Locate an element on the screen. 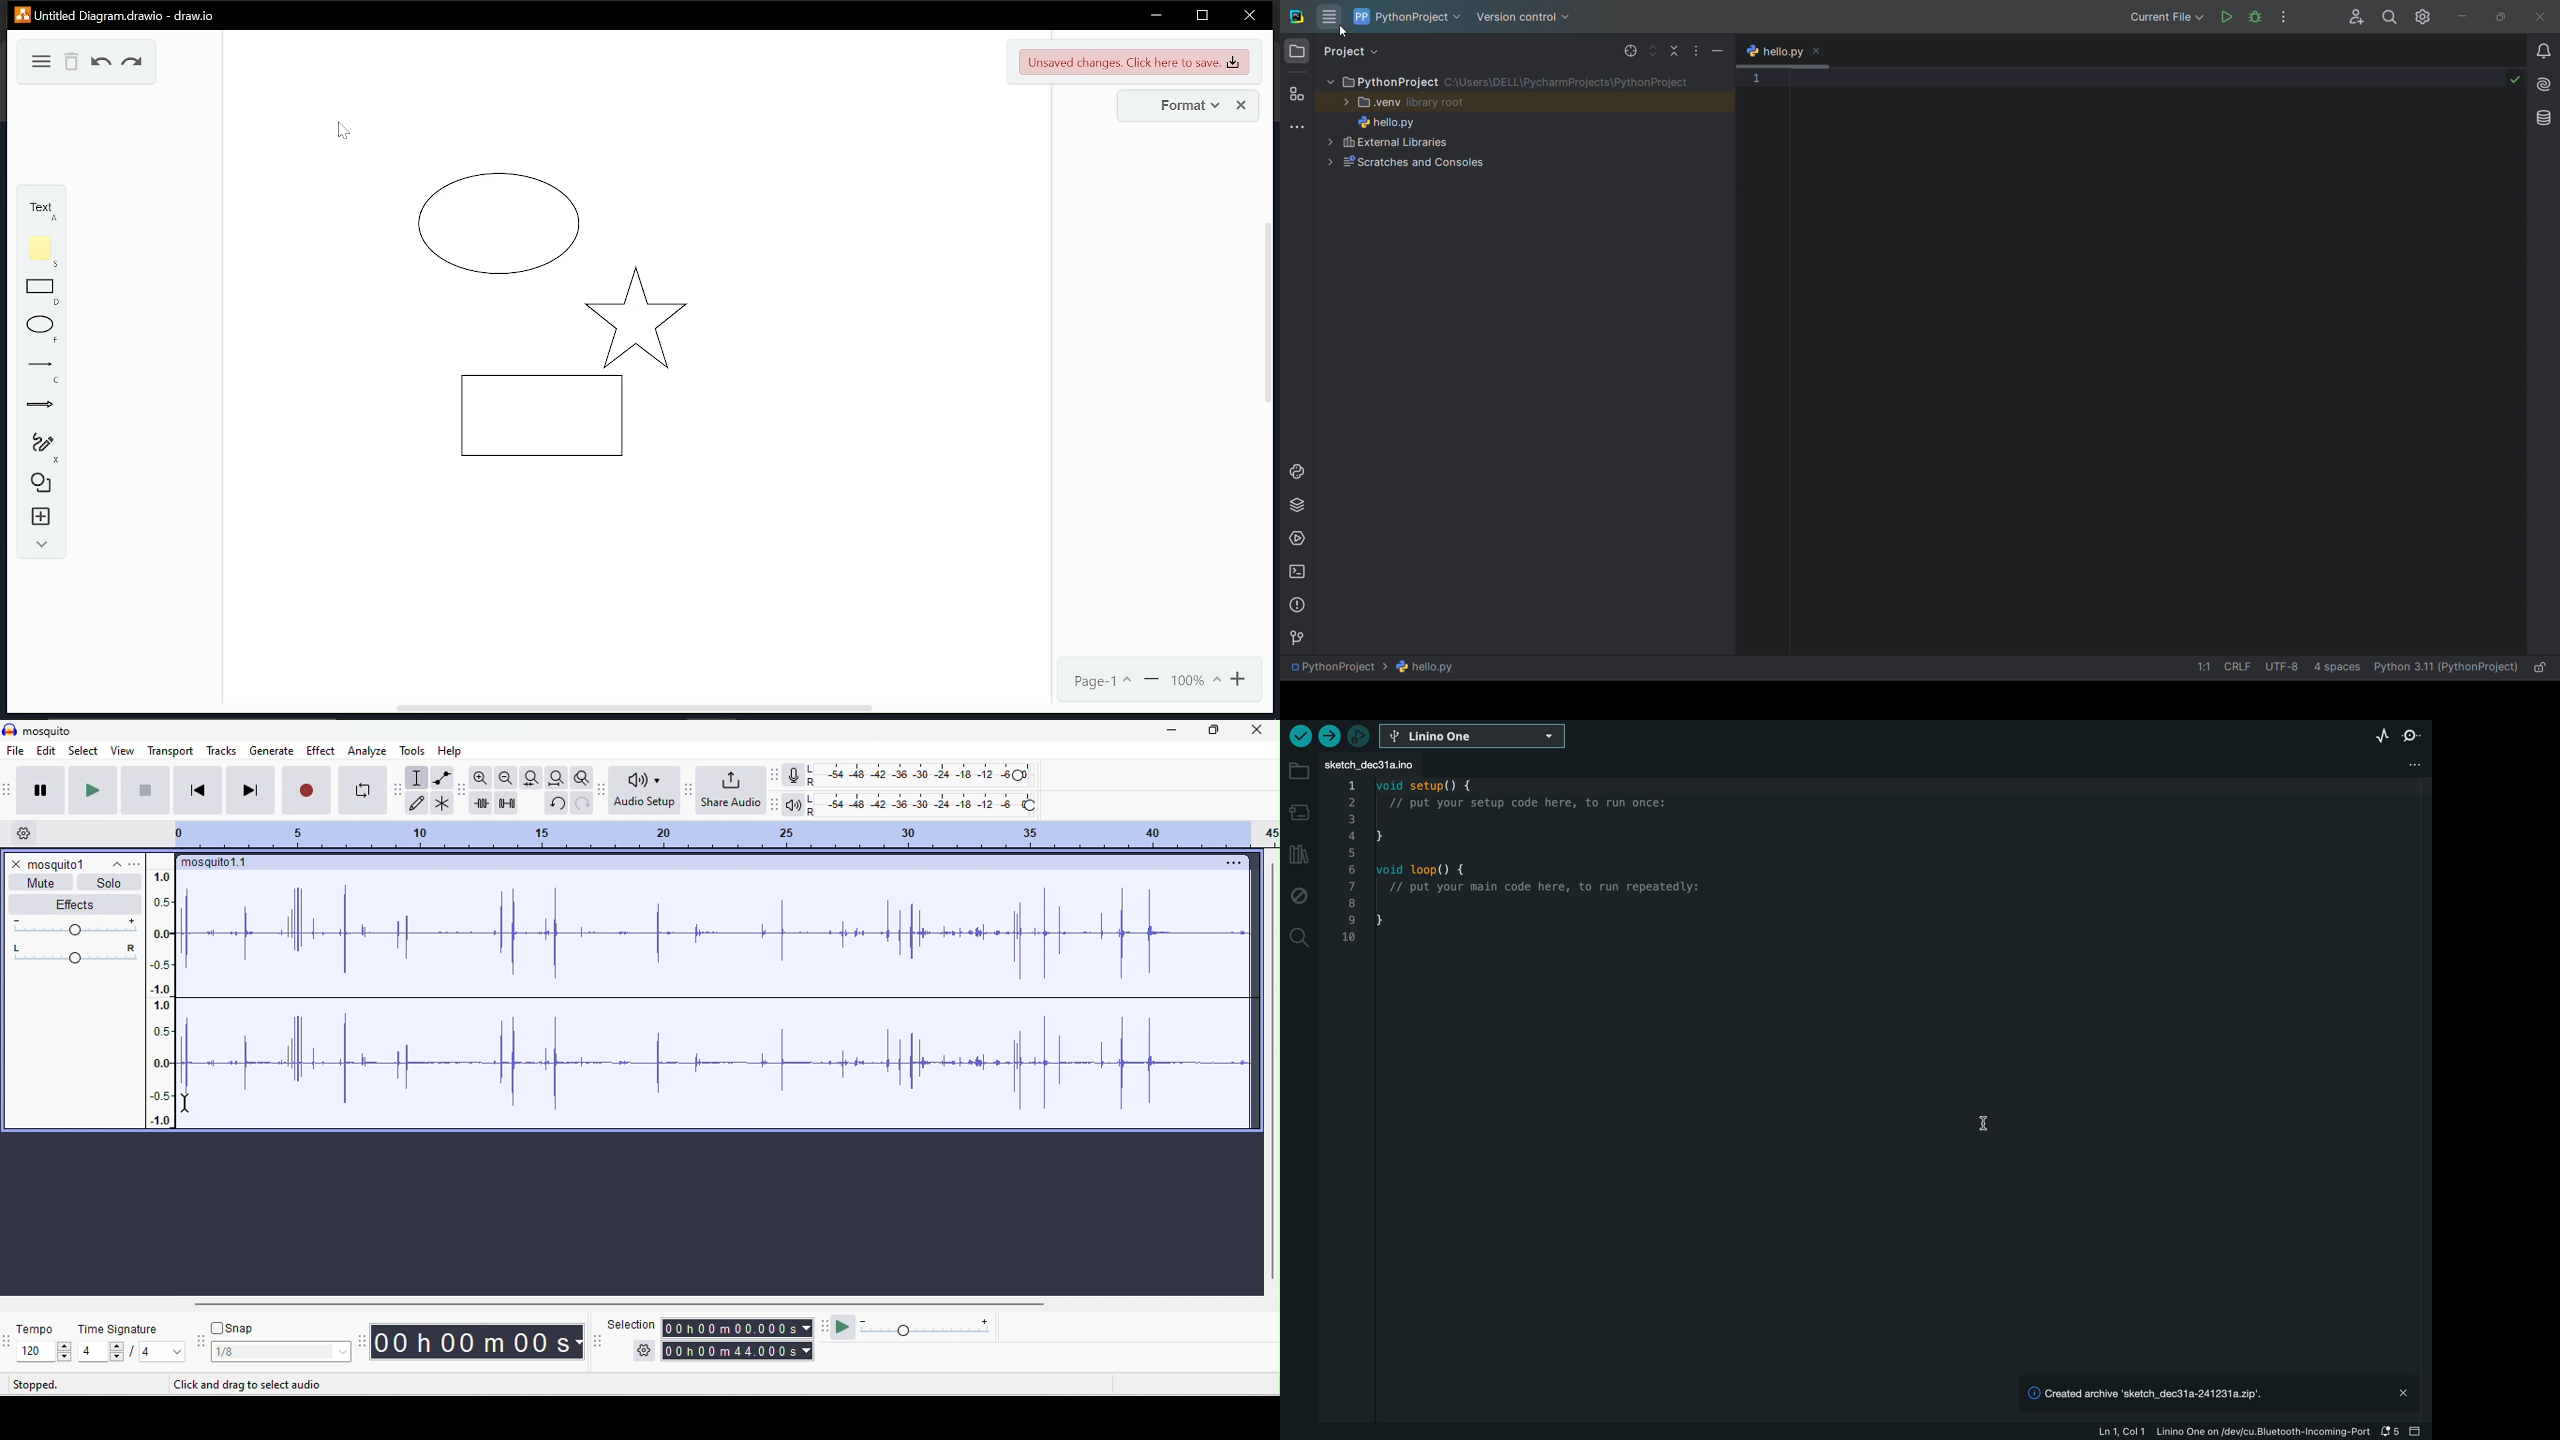  timeline options is located at coordinates (21, 832).